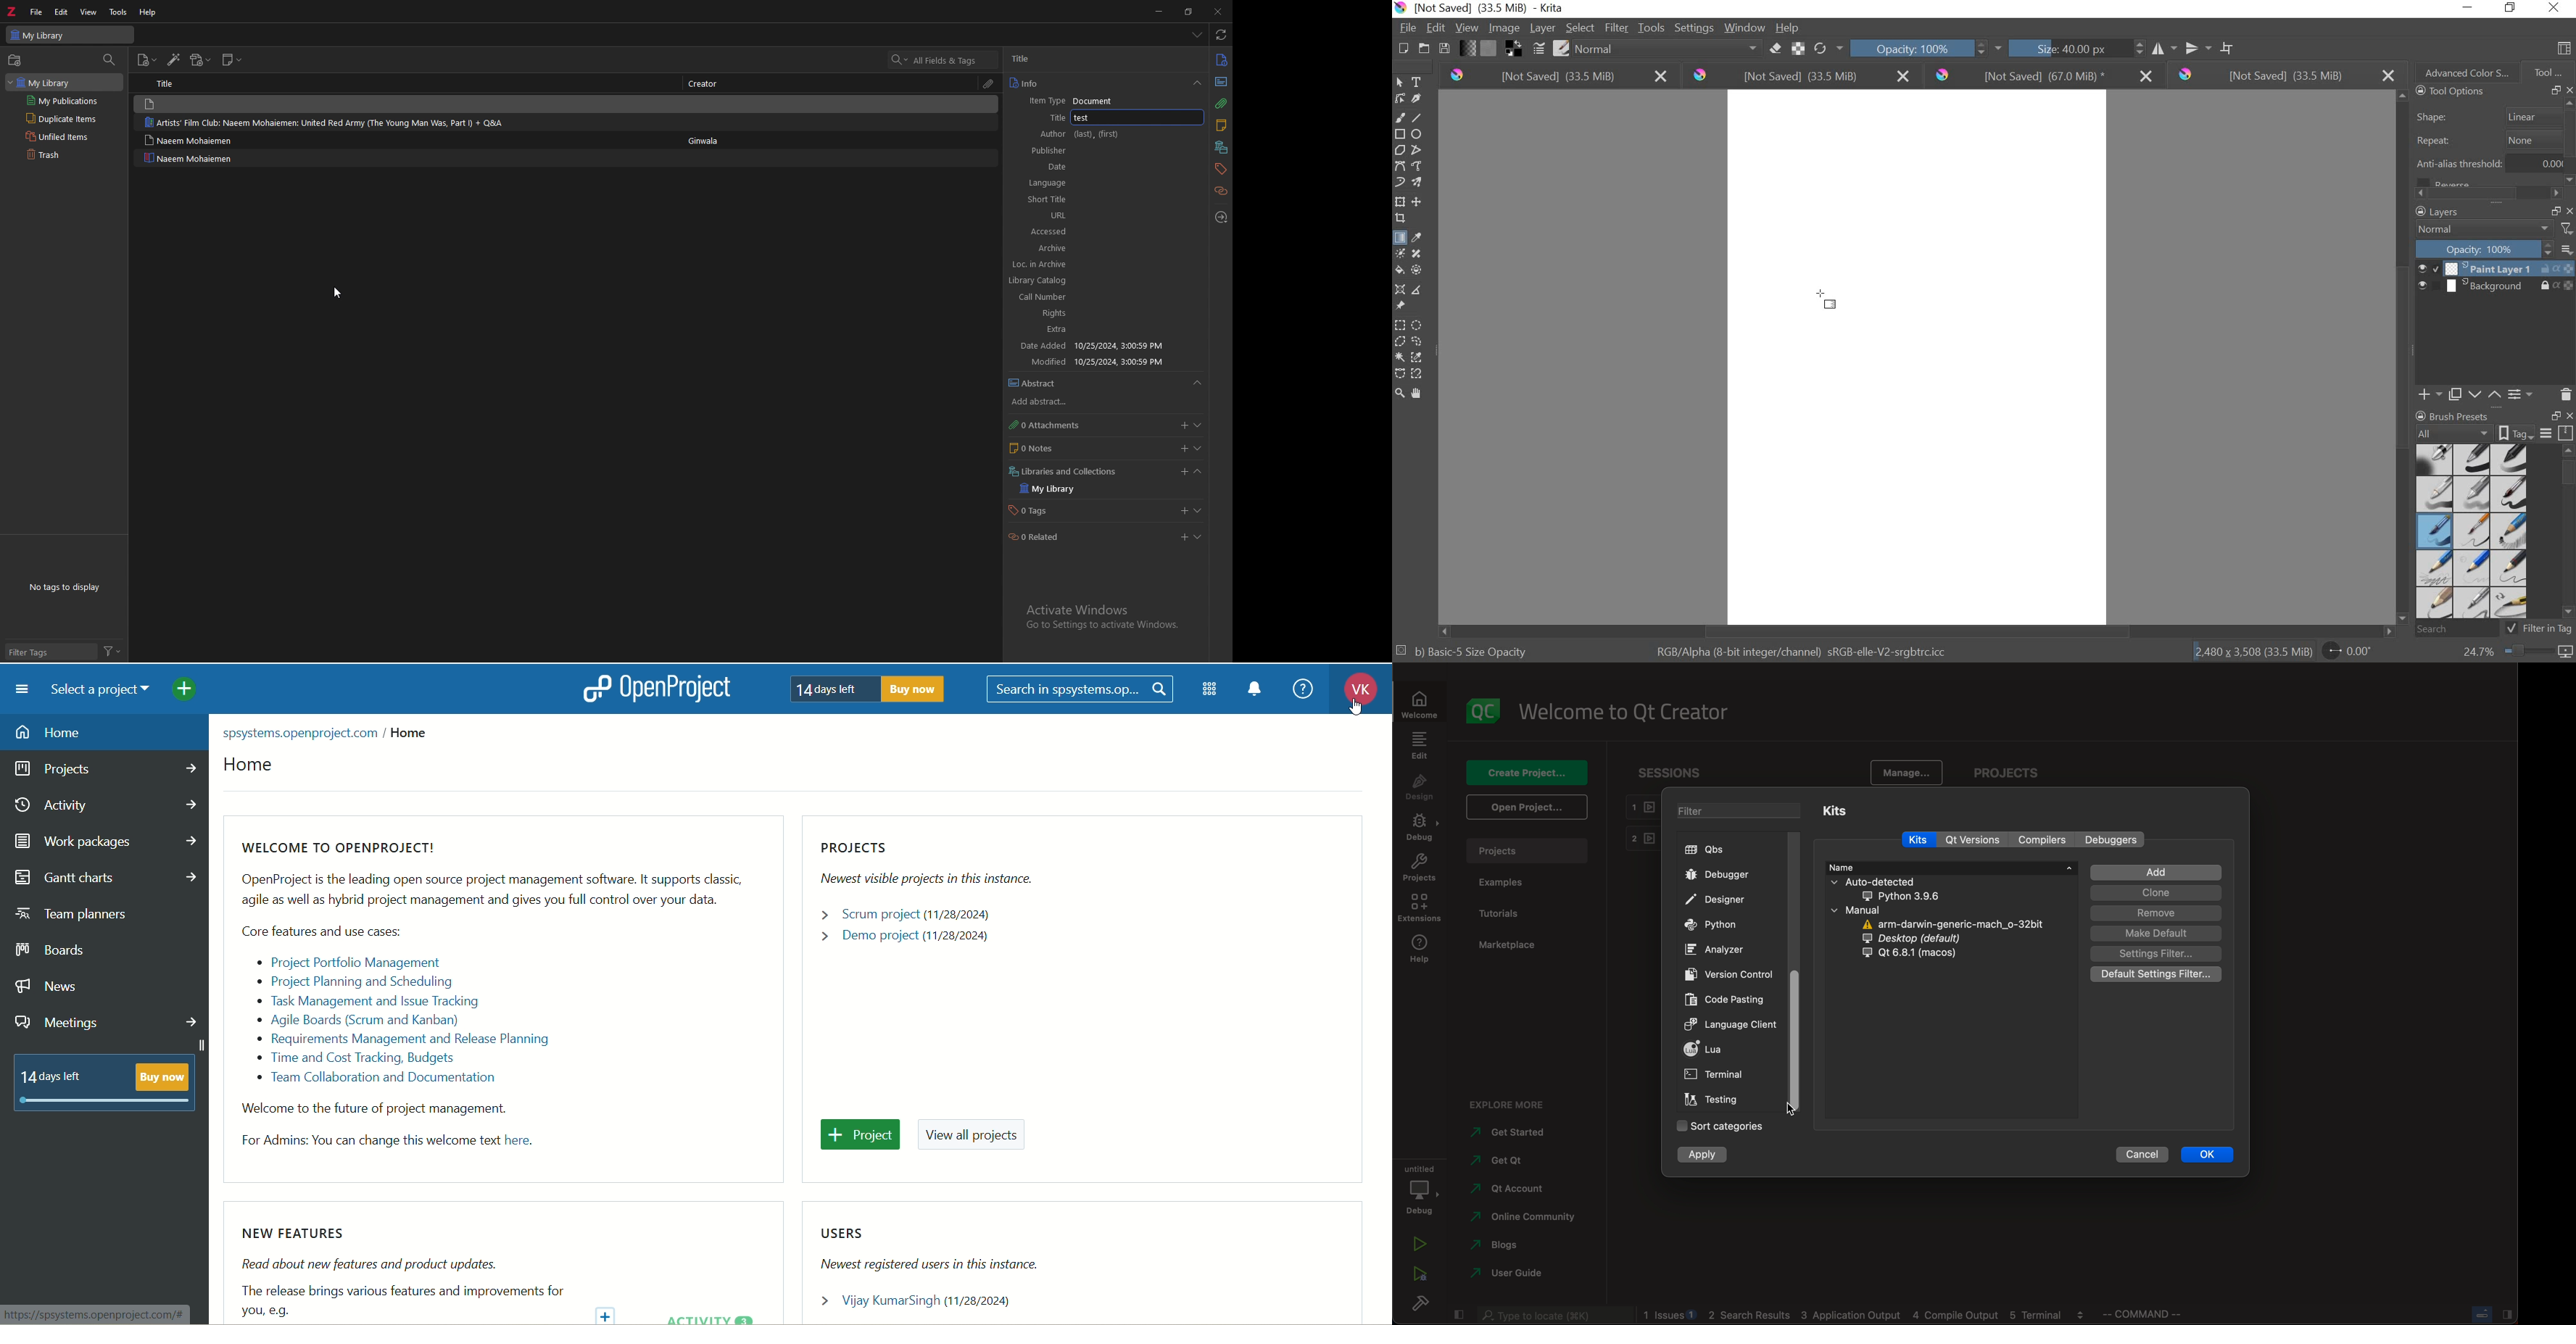 The image size is (2576, 1344). I want to click on filter, so click(2157, 954).